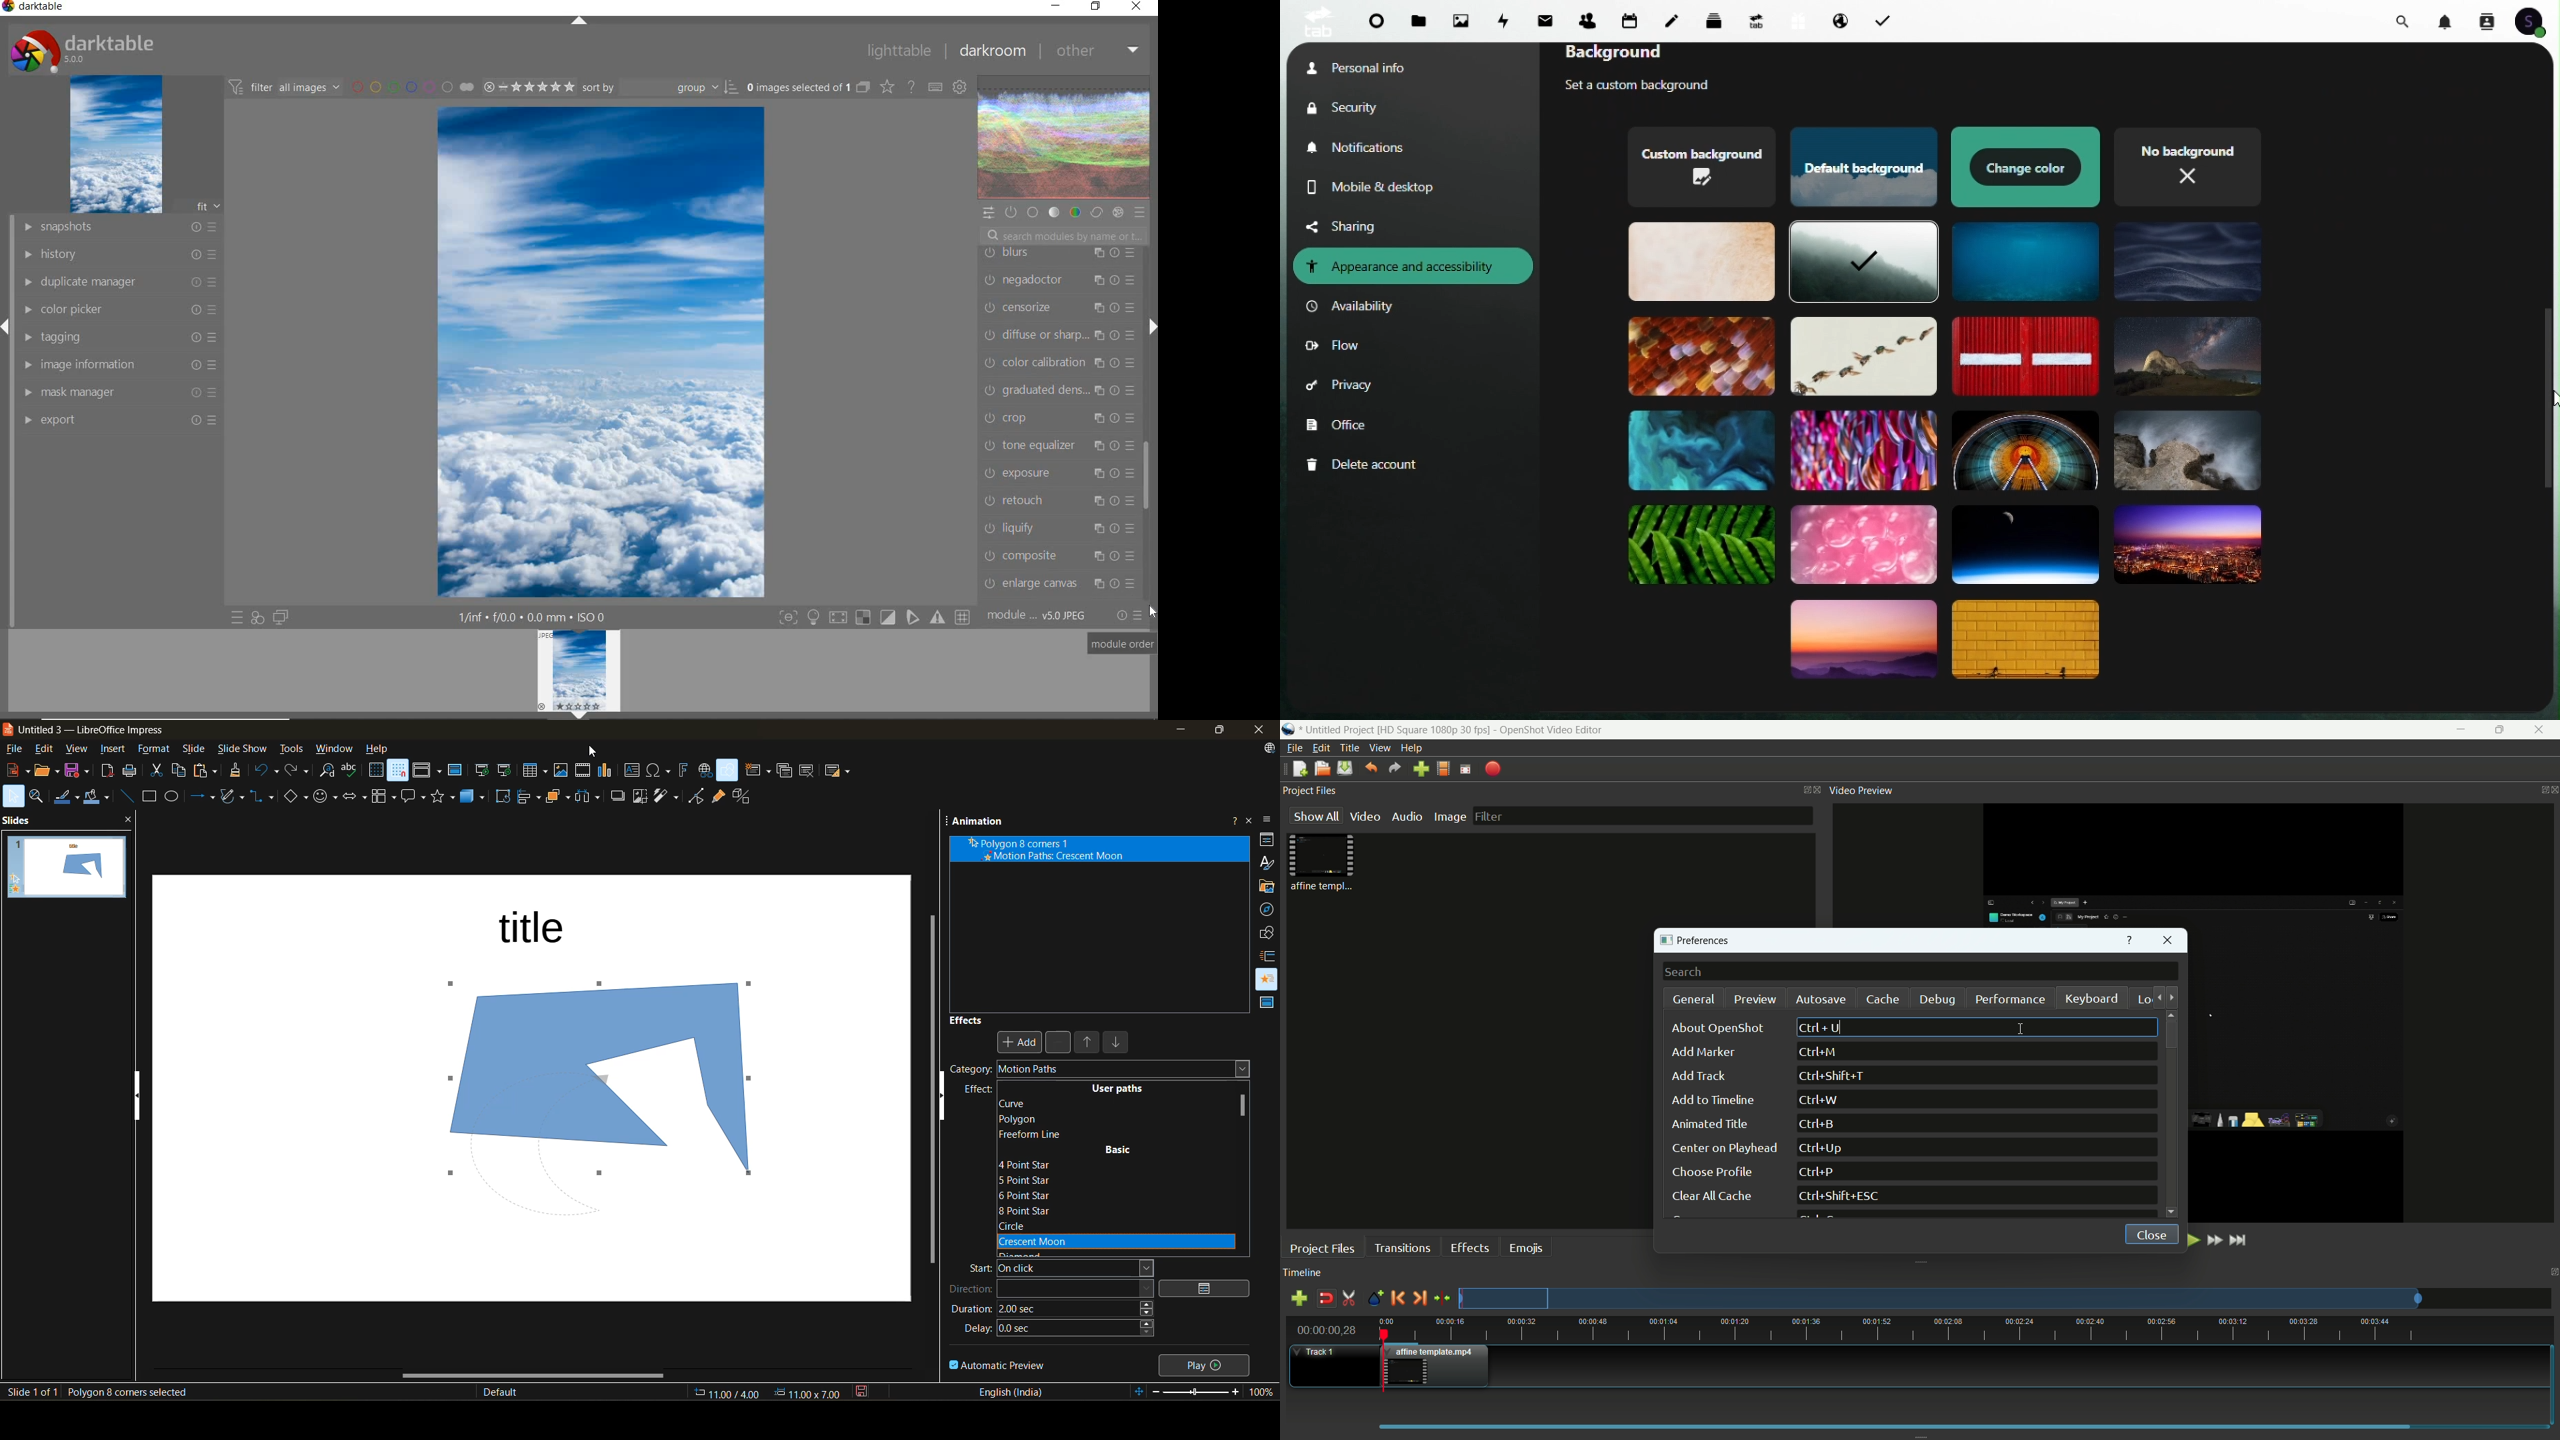 The width and height of the screenshot is (2576, 1456). Describe the element at coordinates (1825, 1148) in the screenshot. I see `keyboard shortcut` at that location.